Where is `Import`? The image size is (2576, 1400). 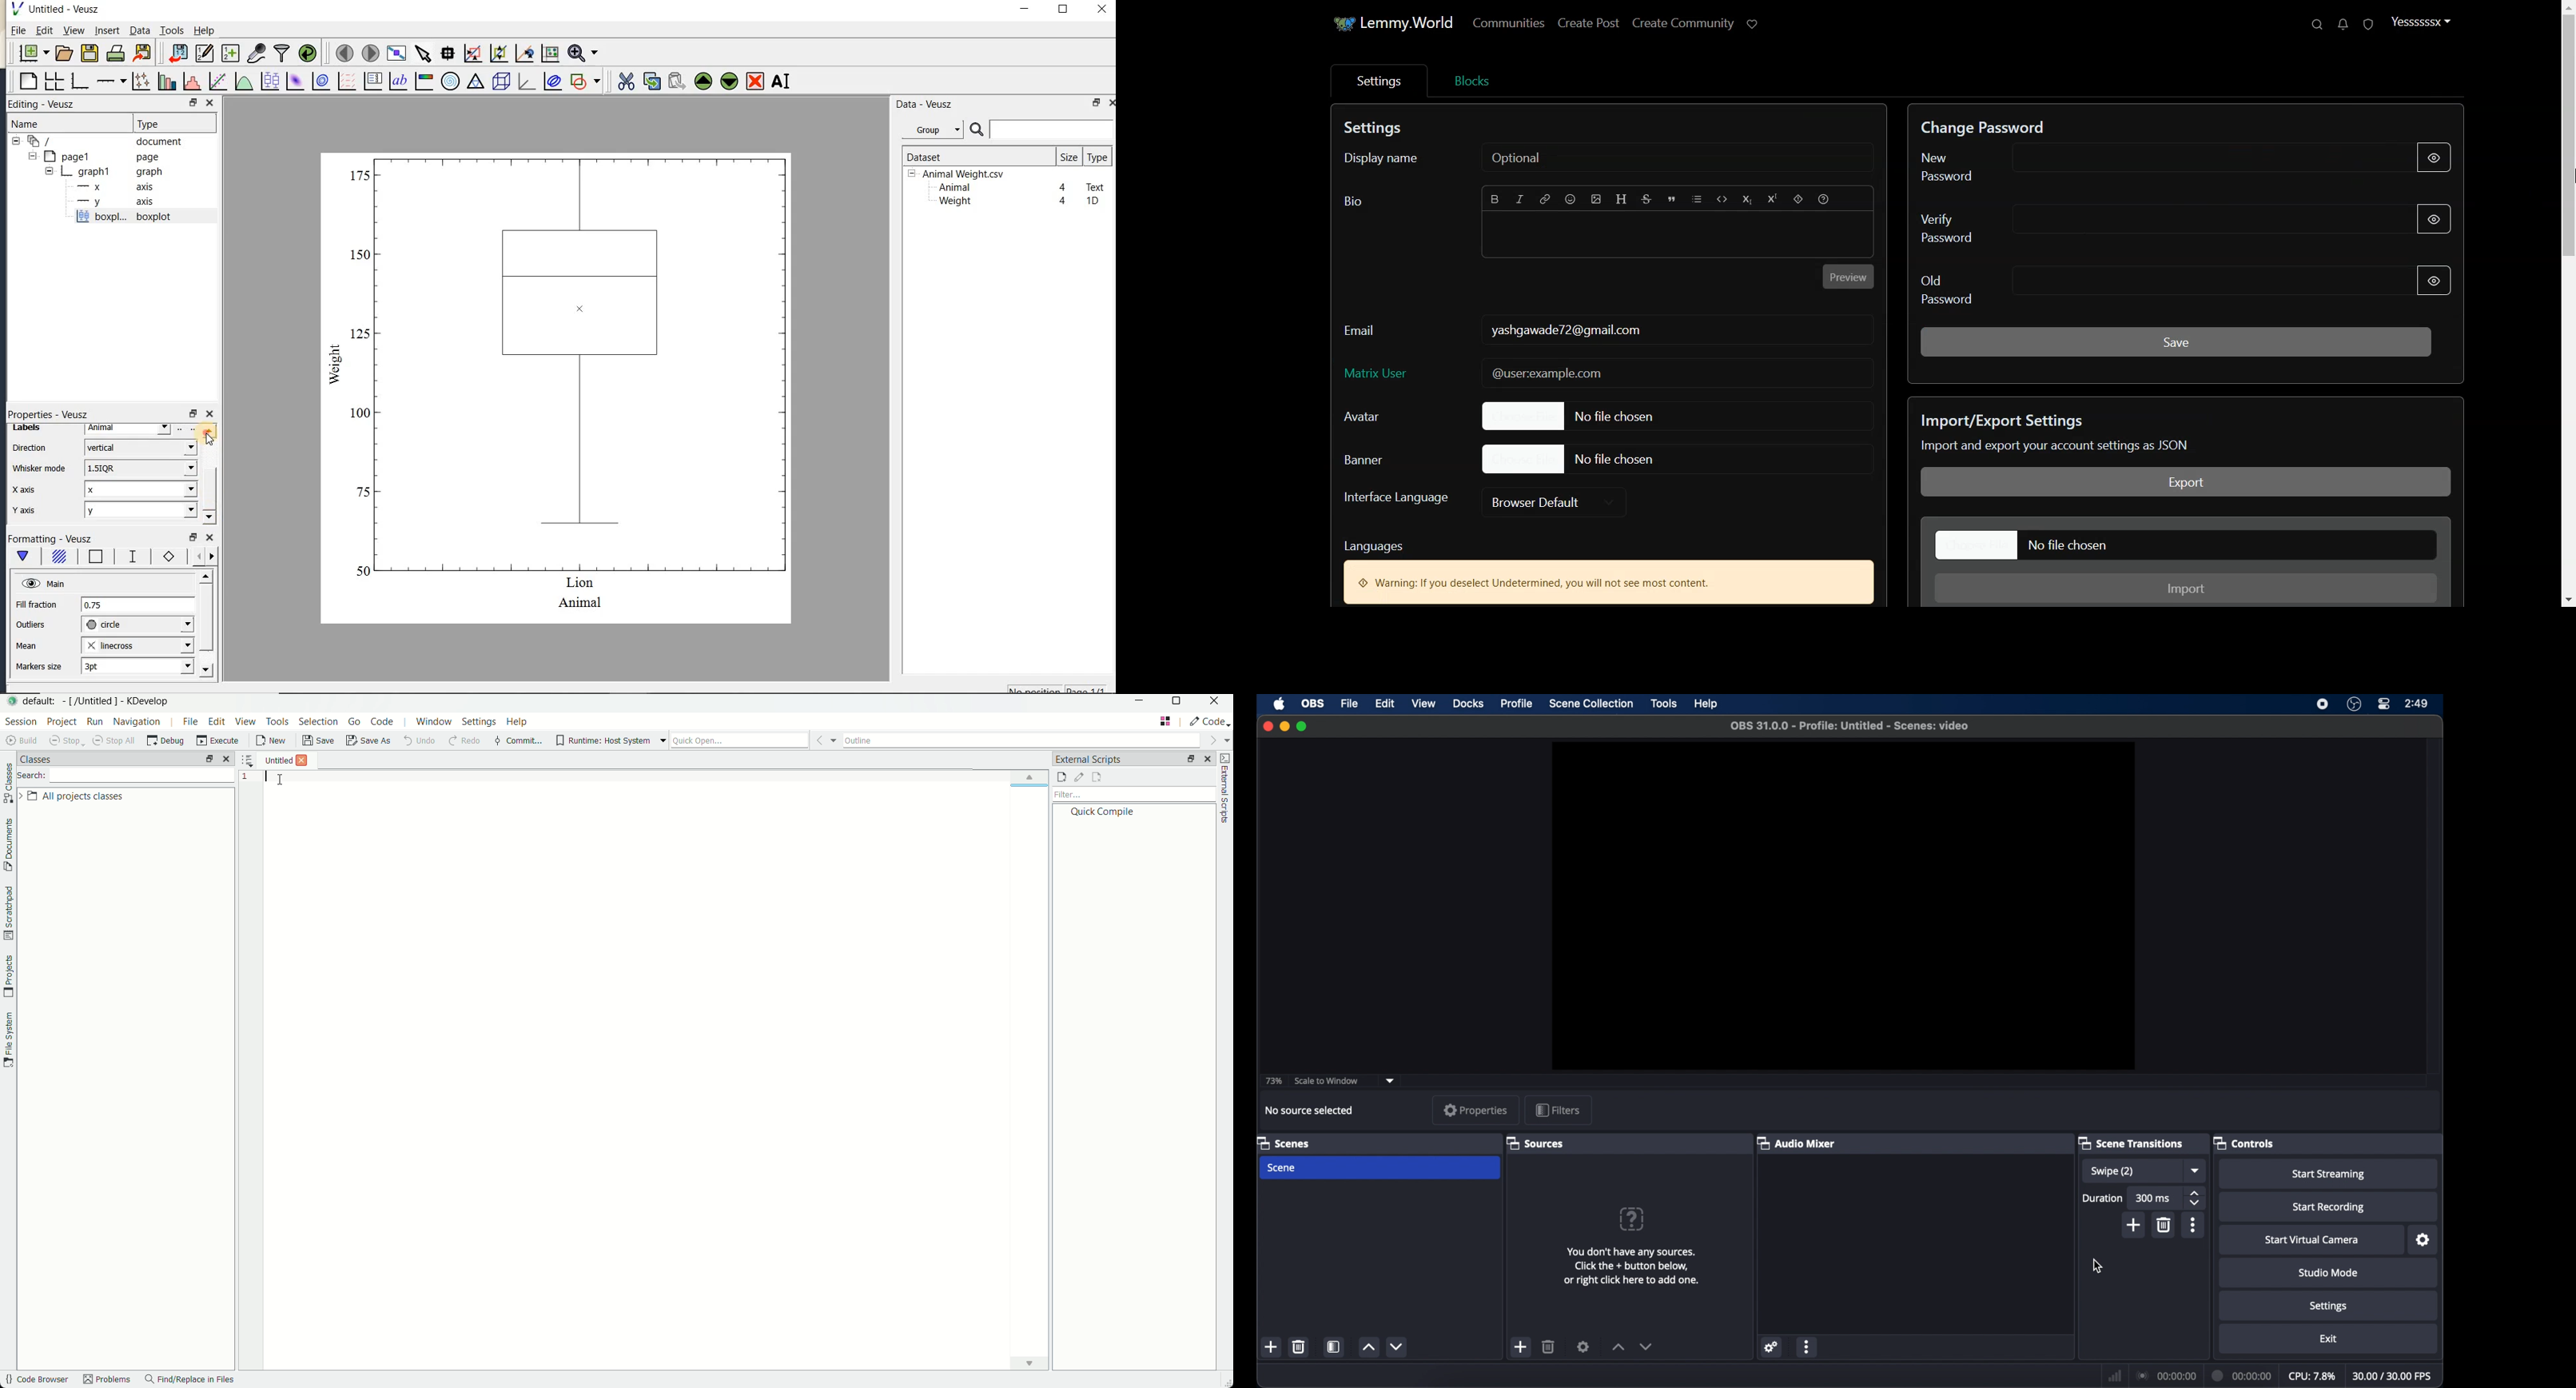
Import is located at coordinates (2186, 587).